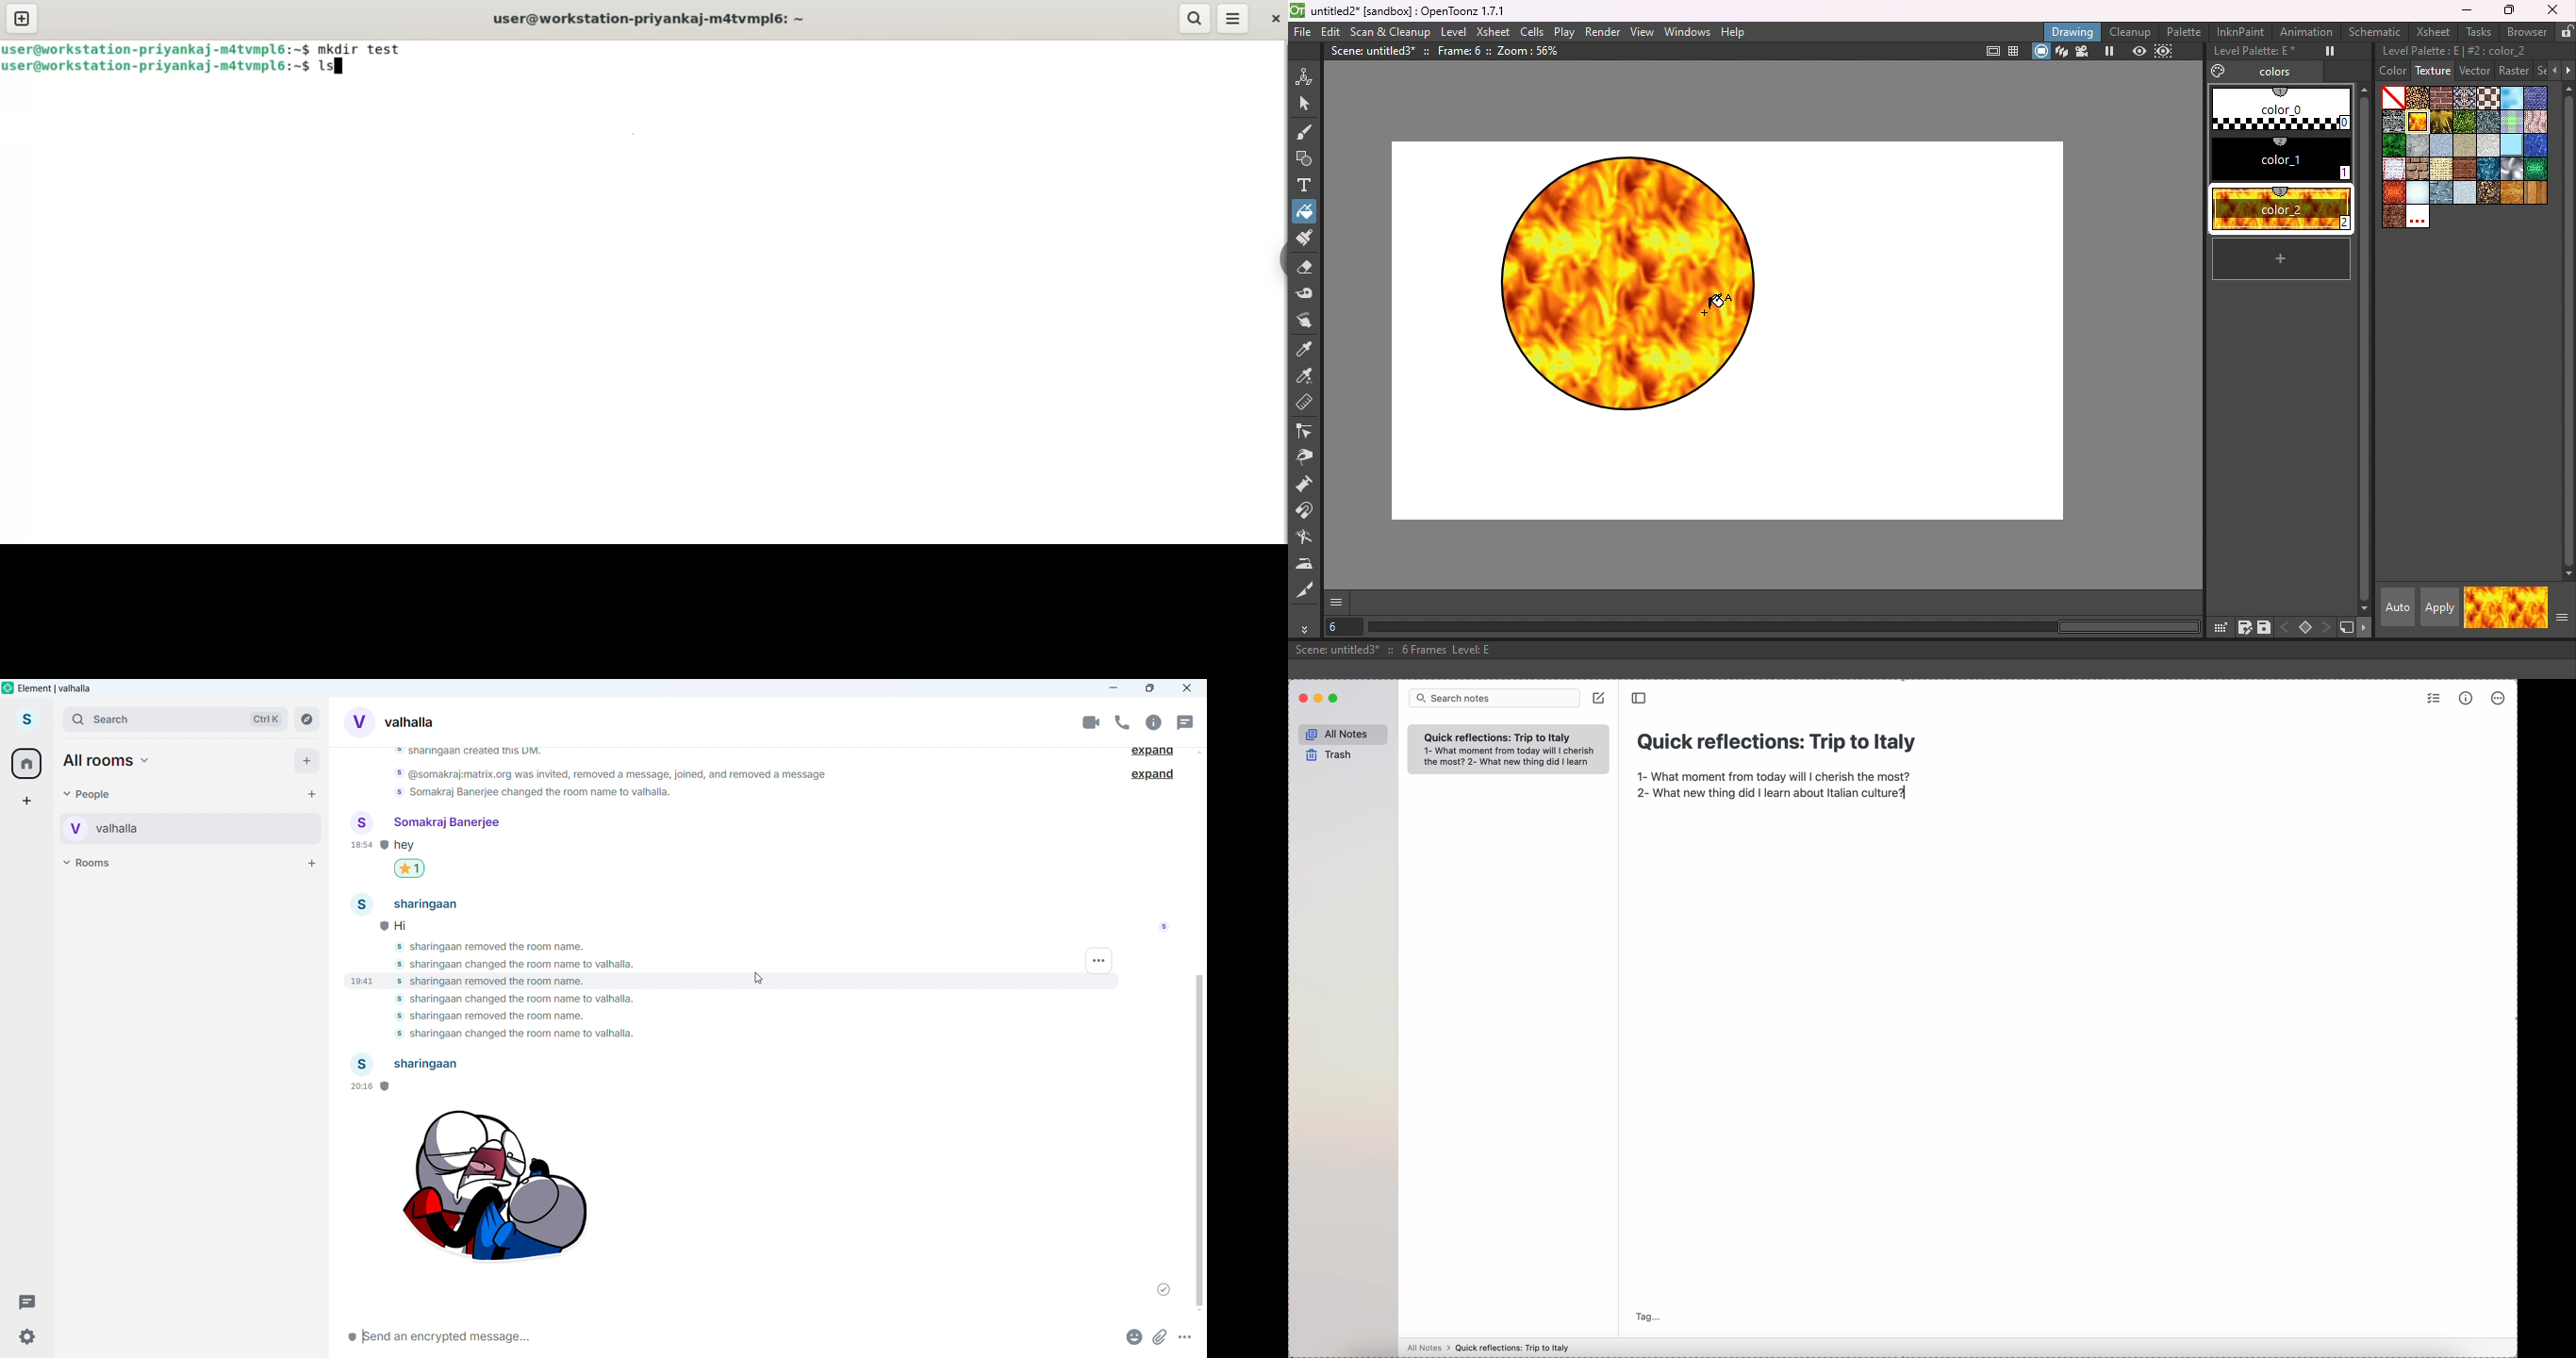  What do you see at coordinates (1495, 697) in the screenshot?
I see `search bar` at bounding box center [1495, 697].